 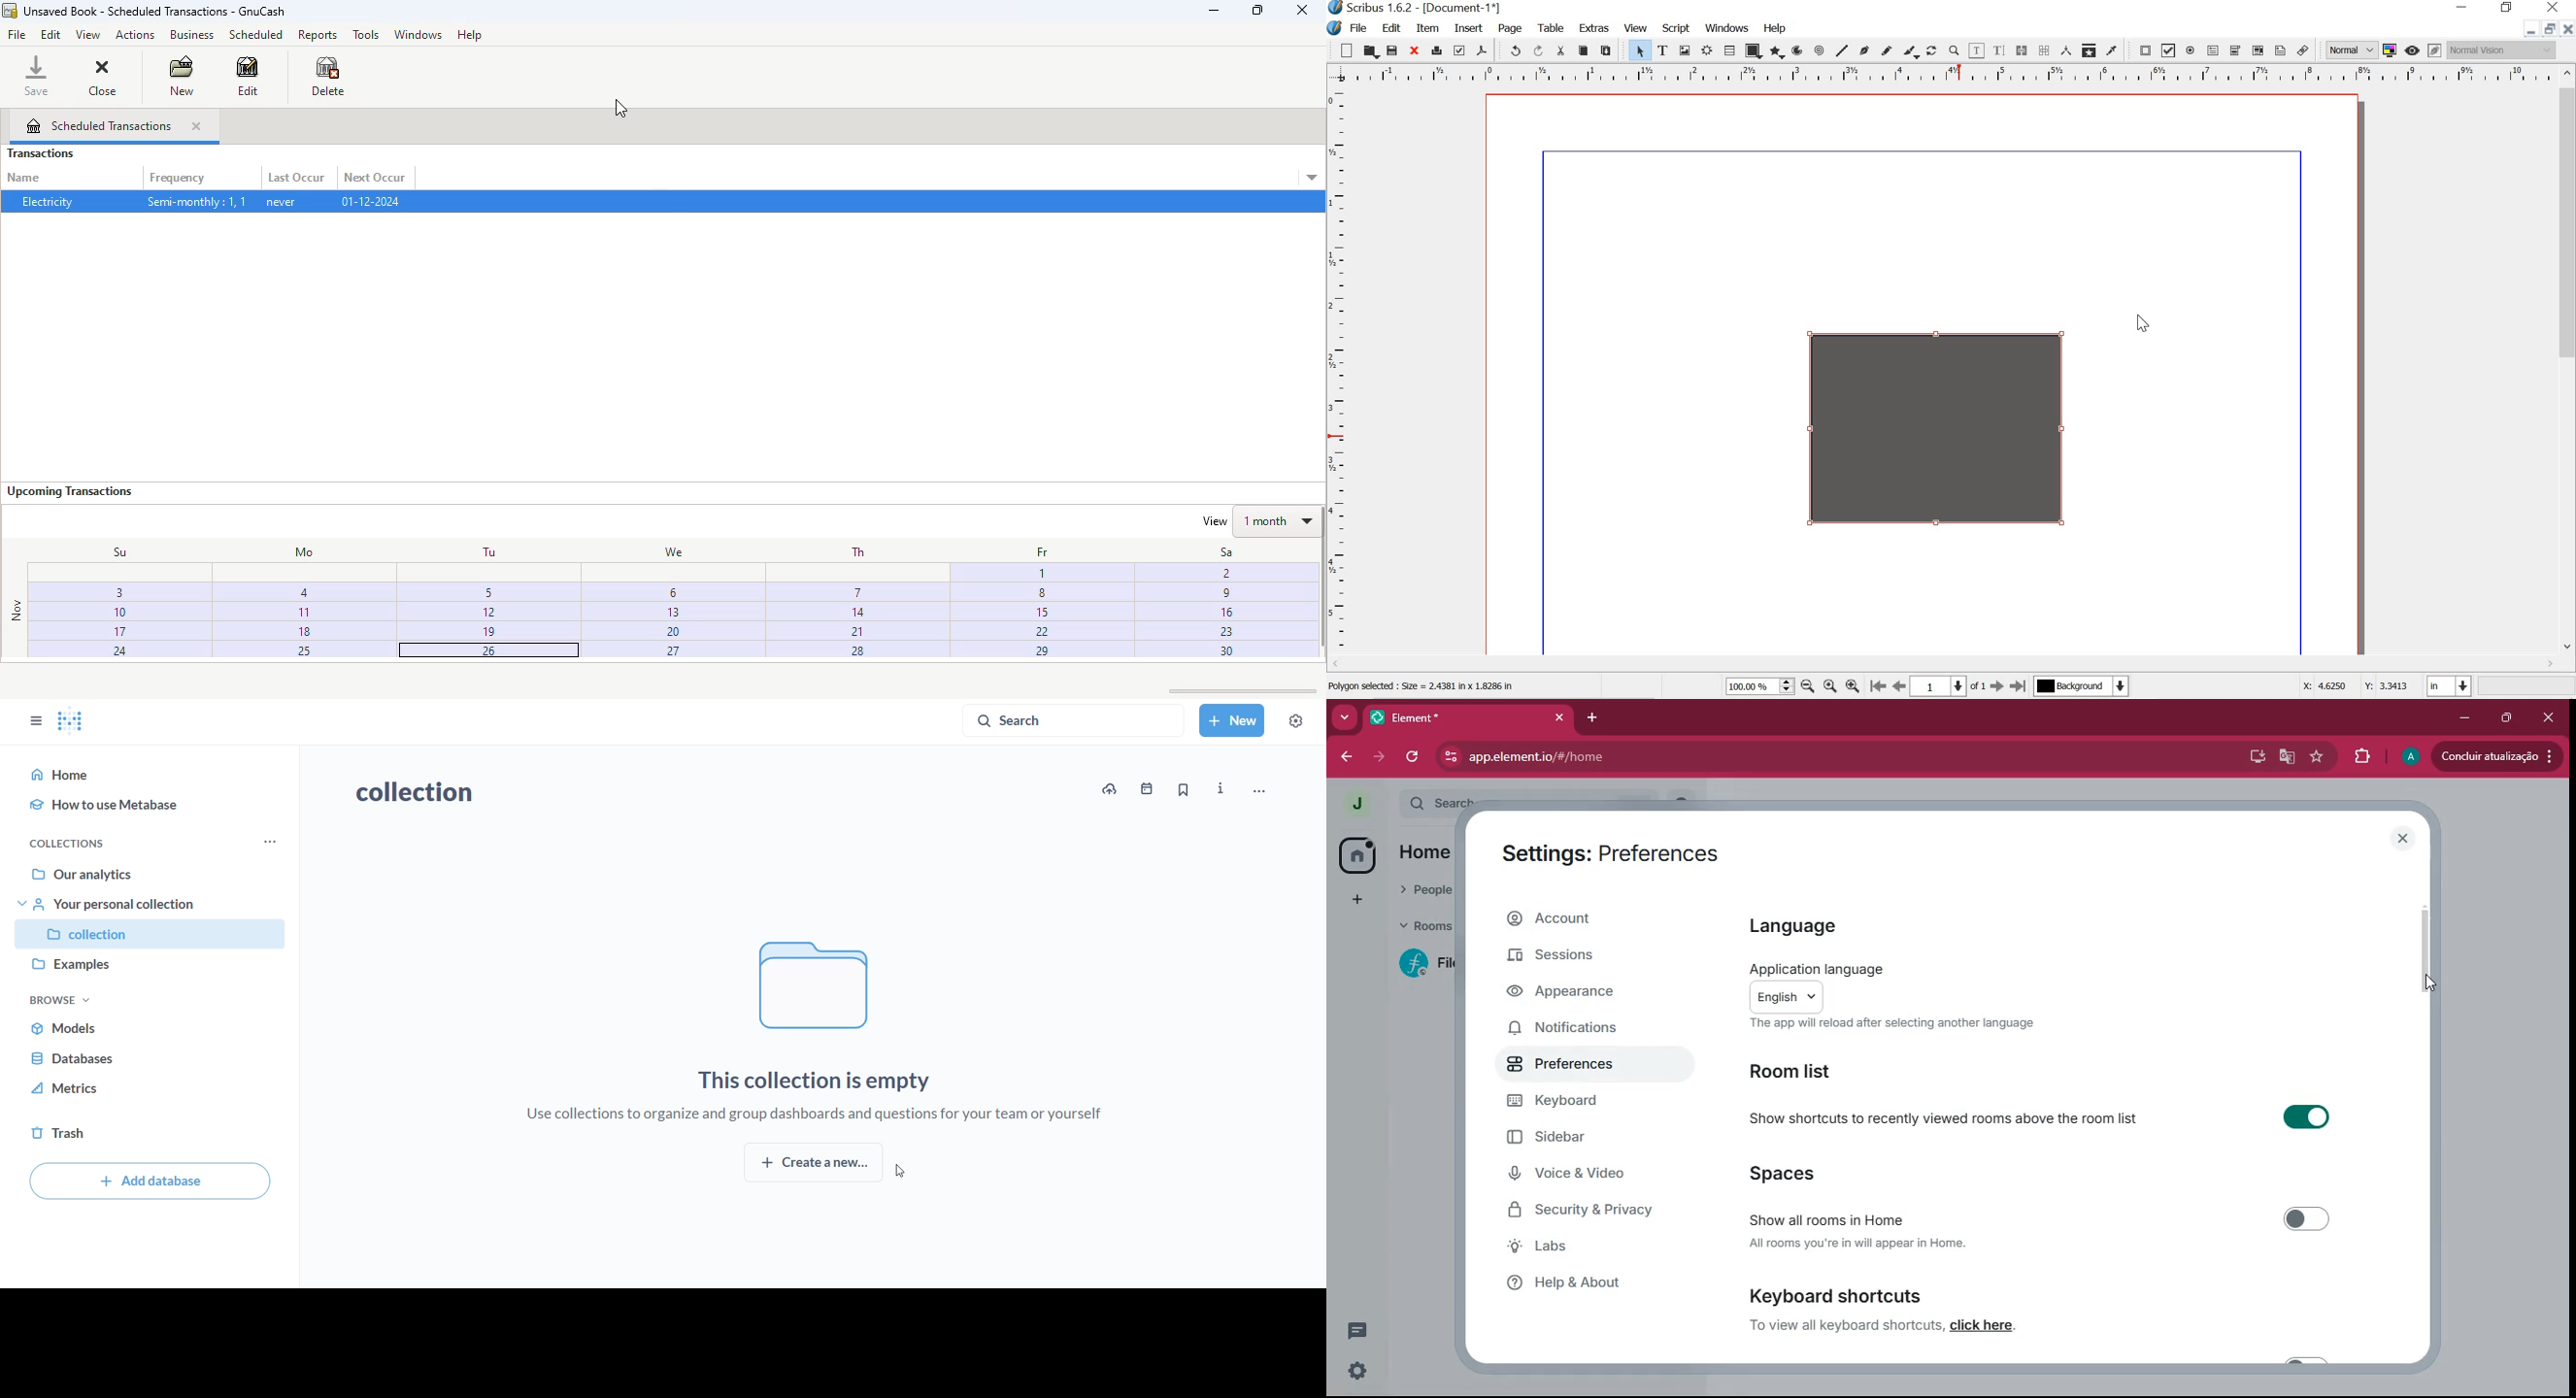 What do you see at coordinates (1807, 1070) in the screenshot?
I see `room list` at bounding box center [1807, 1070].